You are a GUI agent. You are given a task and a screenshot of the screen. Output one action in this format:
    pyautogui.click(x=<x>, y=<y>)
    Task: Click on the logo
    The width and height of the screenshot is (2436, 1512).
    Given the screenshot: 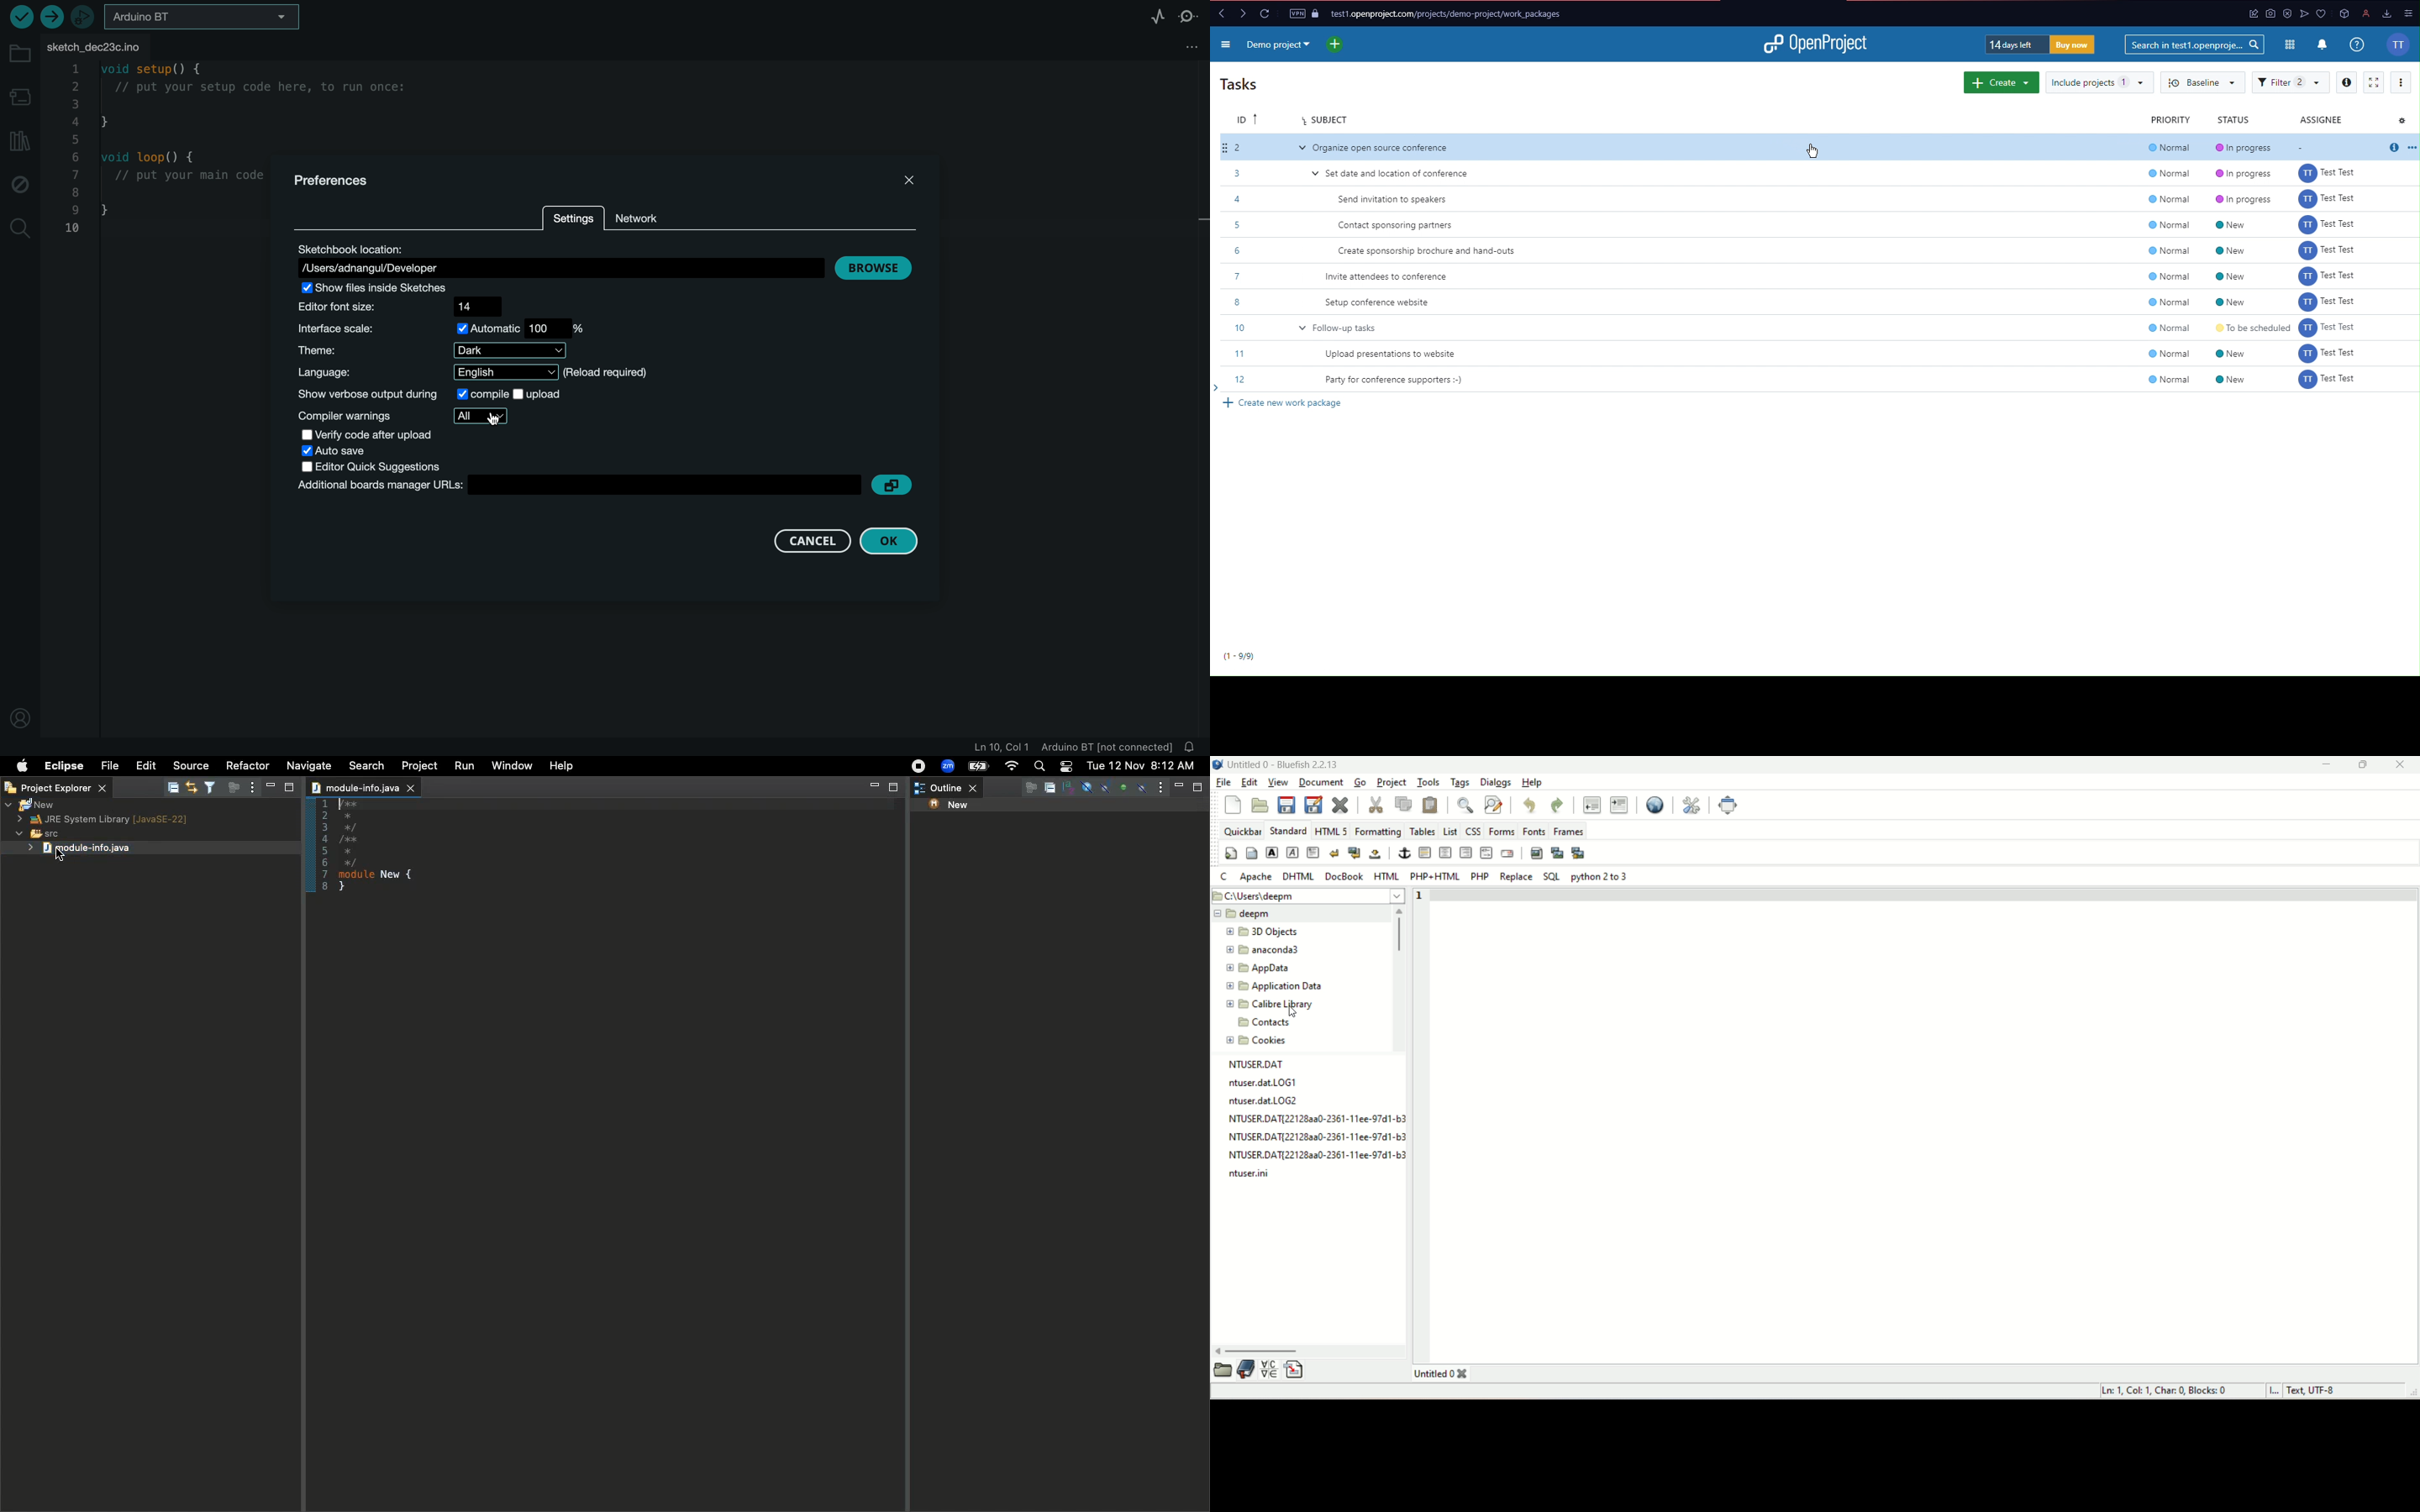 What is the action you would take?
    pyautogui.click(x=1218, y=764)
    